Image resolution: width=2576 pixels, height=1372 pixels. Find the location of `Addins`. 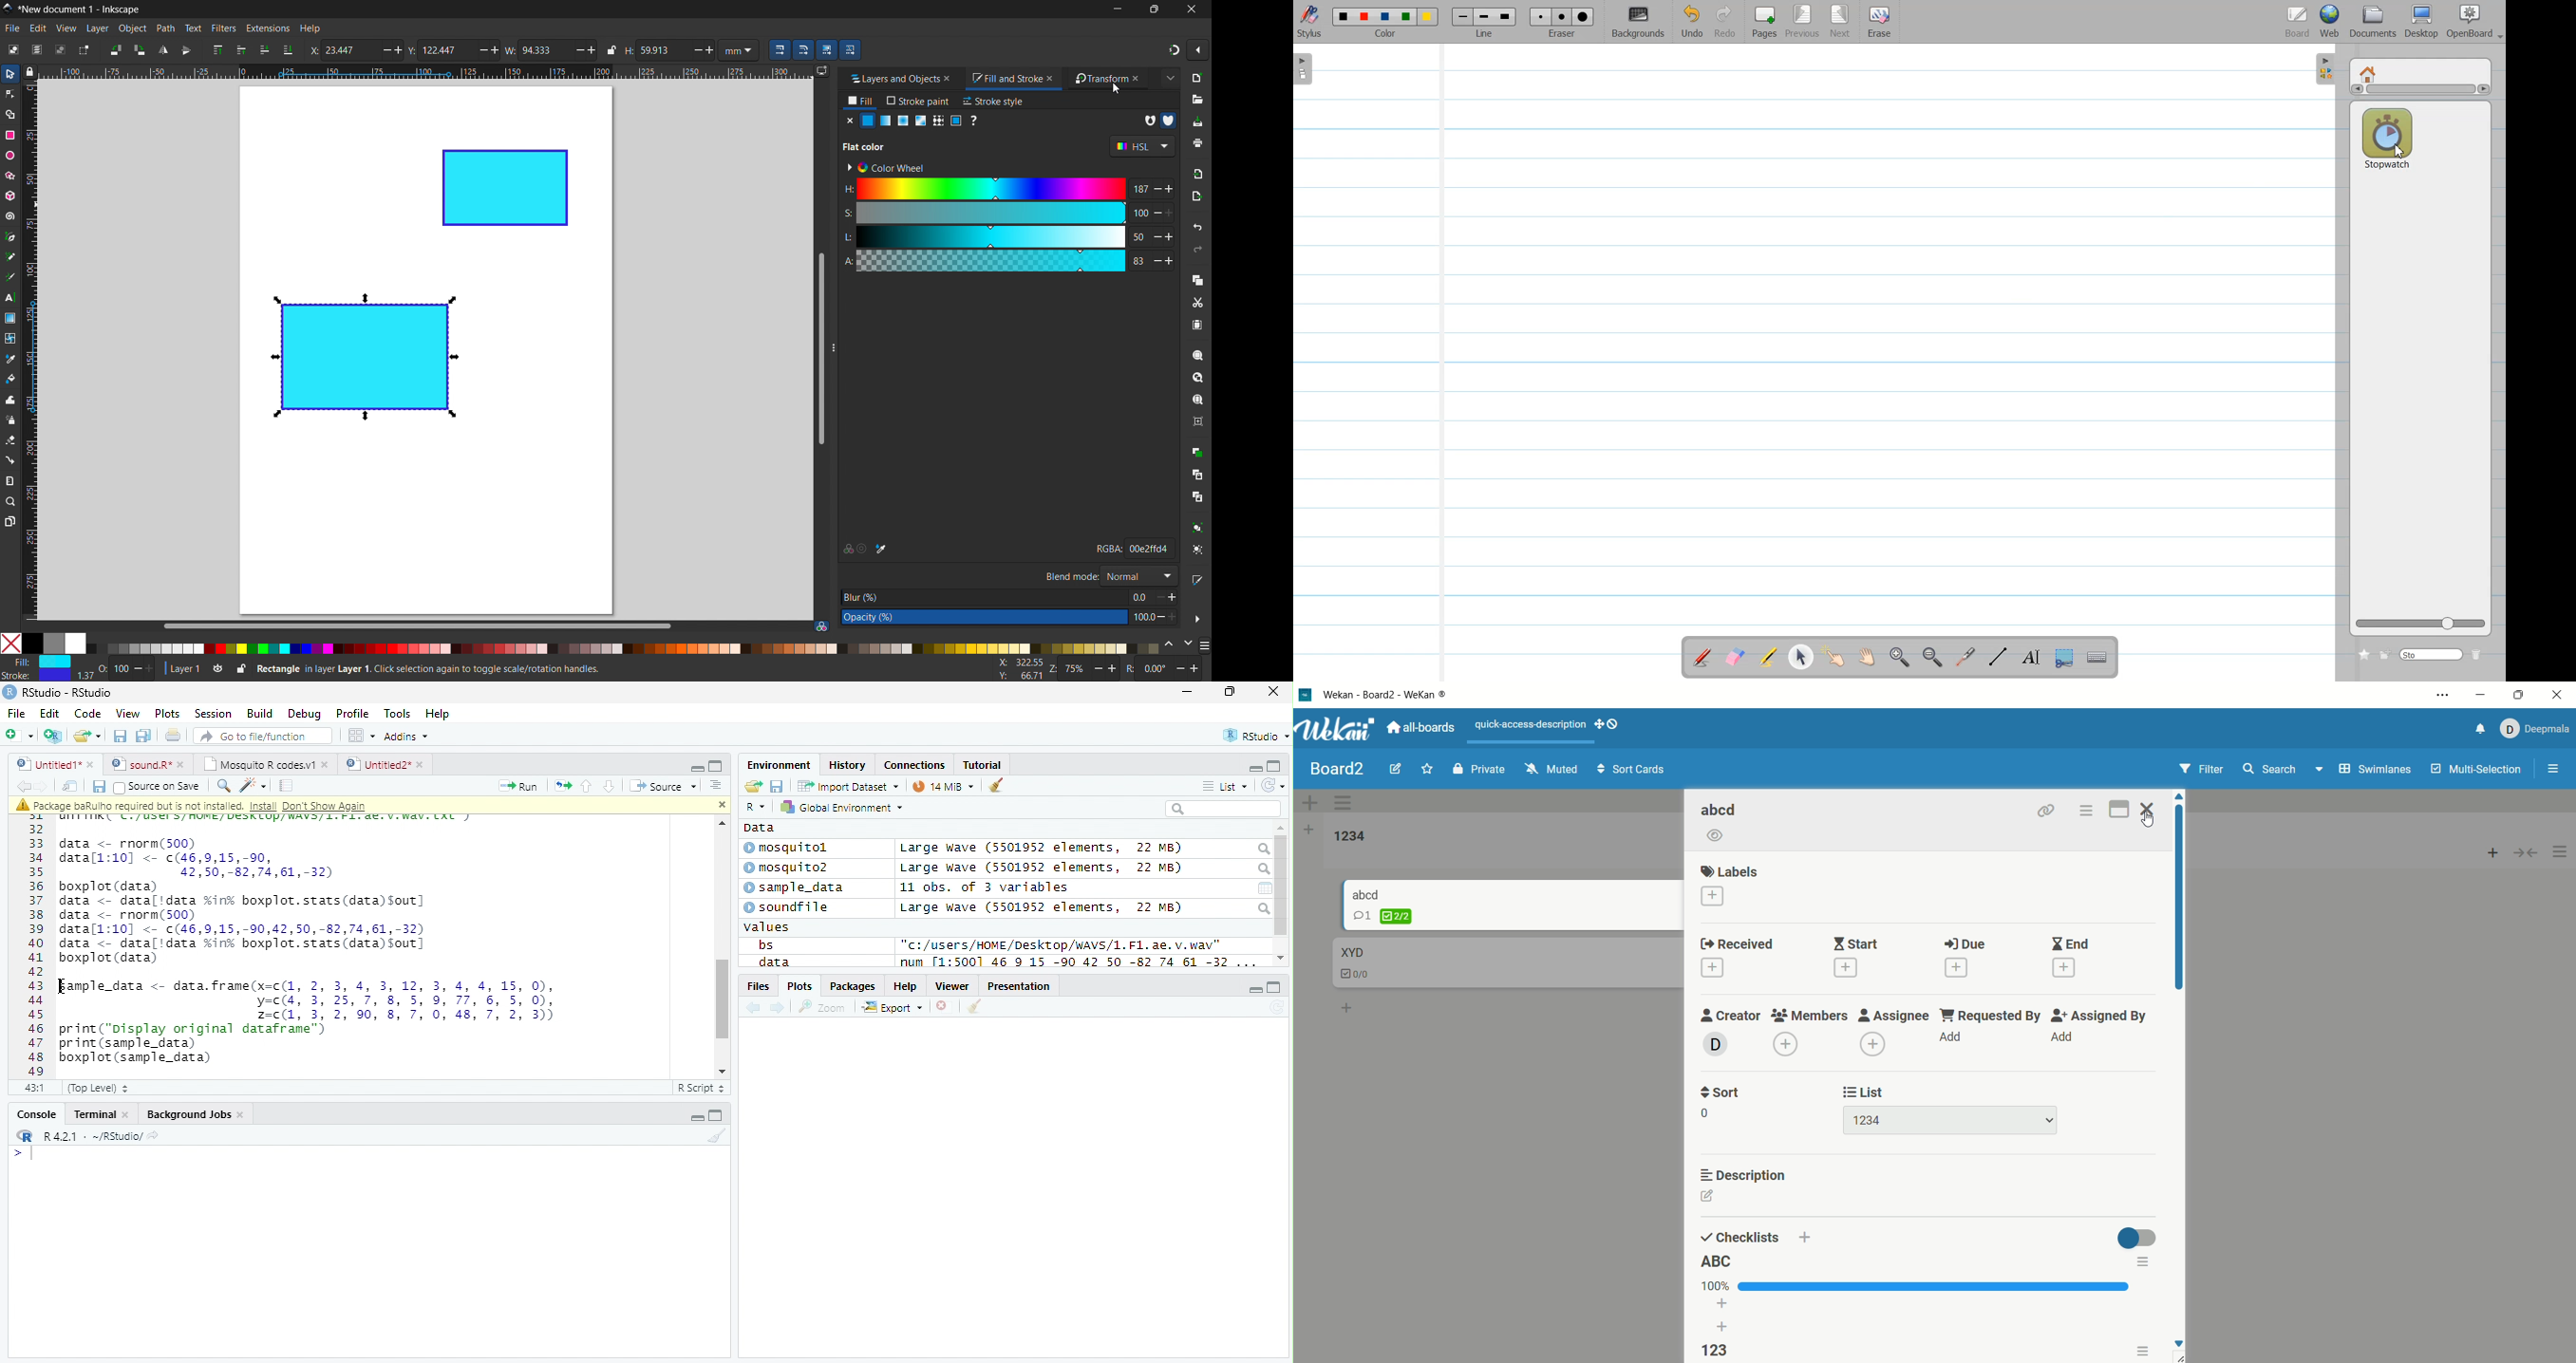

Addins is located at coordinates (408, 736).